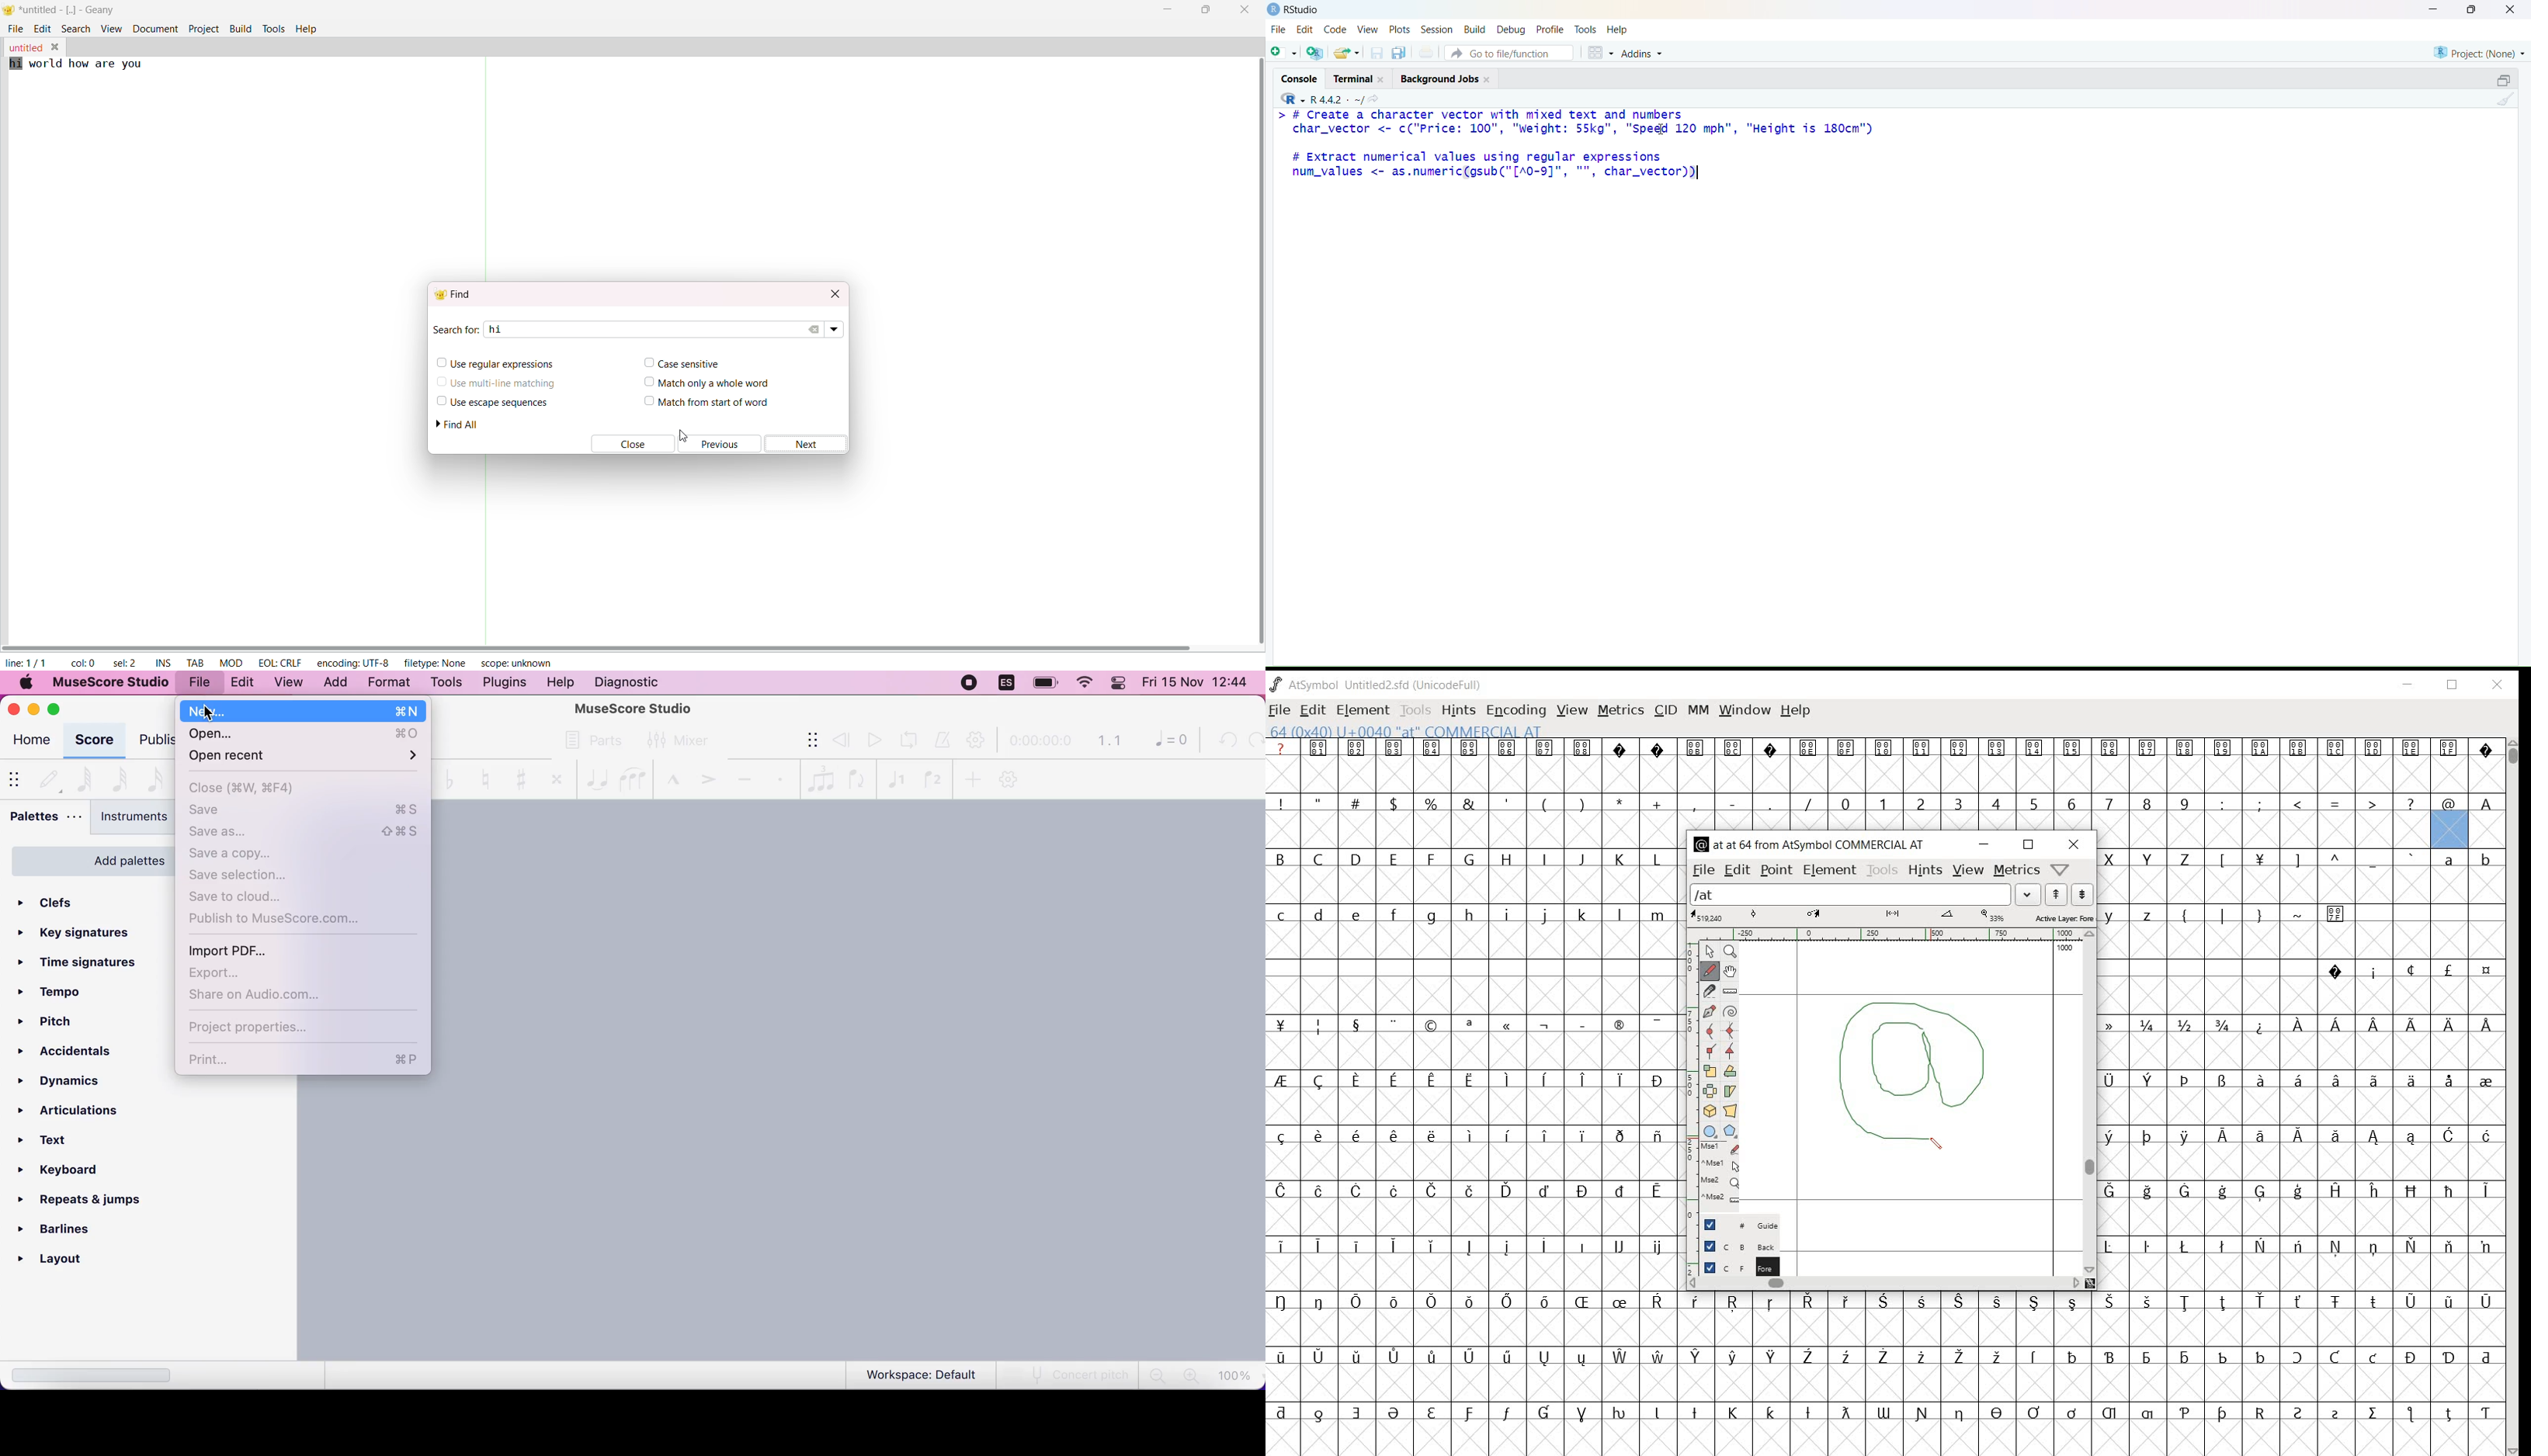 This screenshot has height=1456, width=2548. Describe the element at coordinates (1084, 682) in the screenshot. I see `wifi` at that location.